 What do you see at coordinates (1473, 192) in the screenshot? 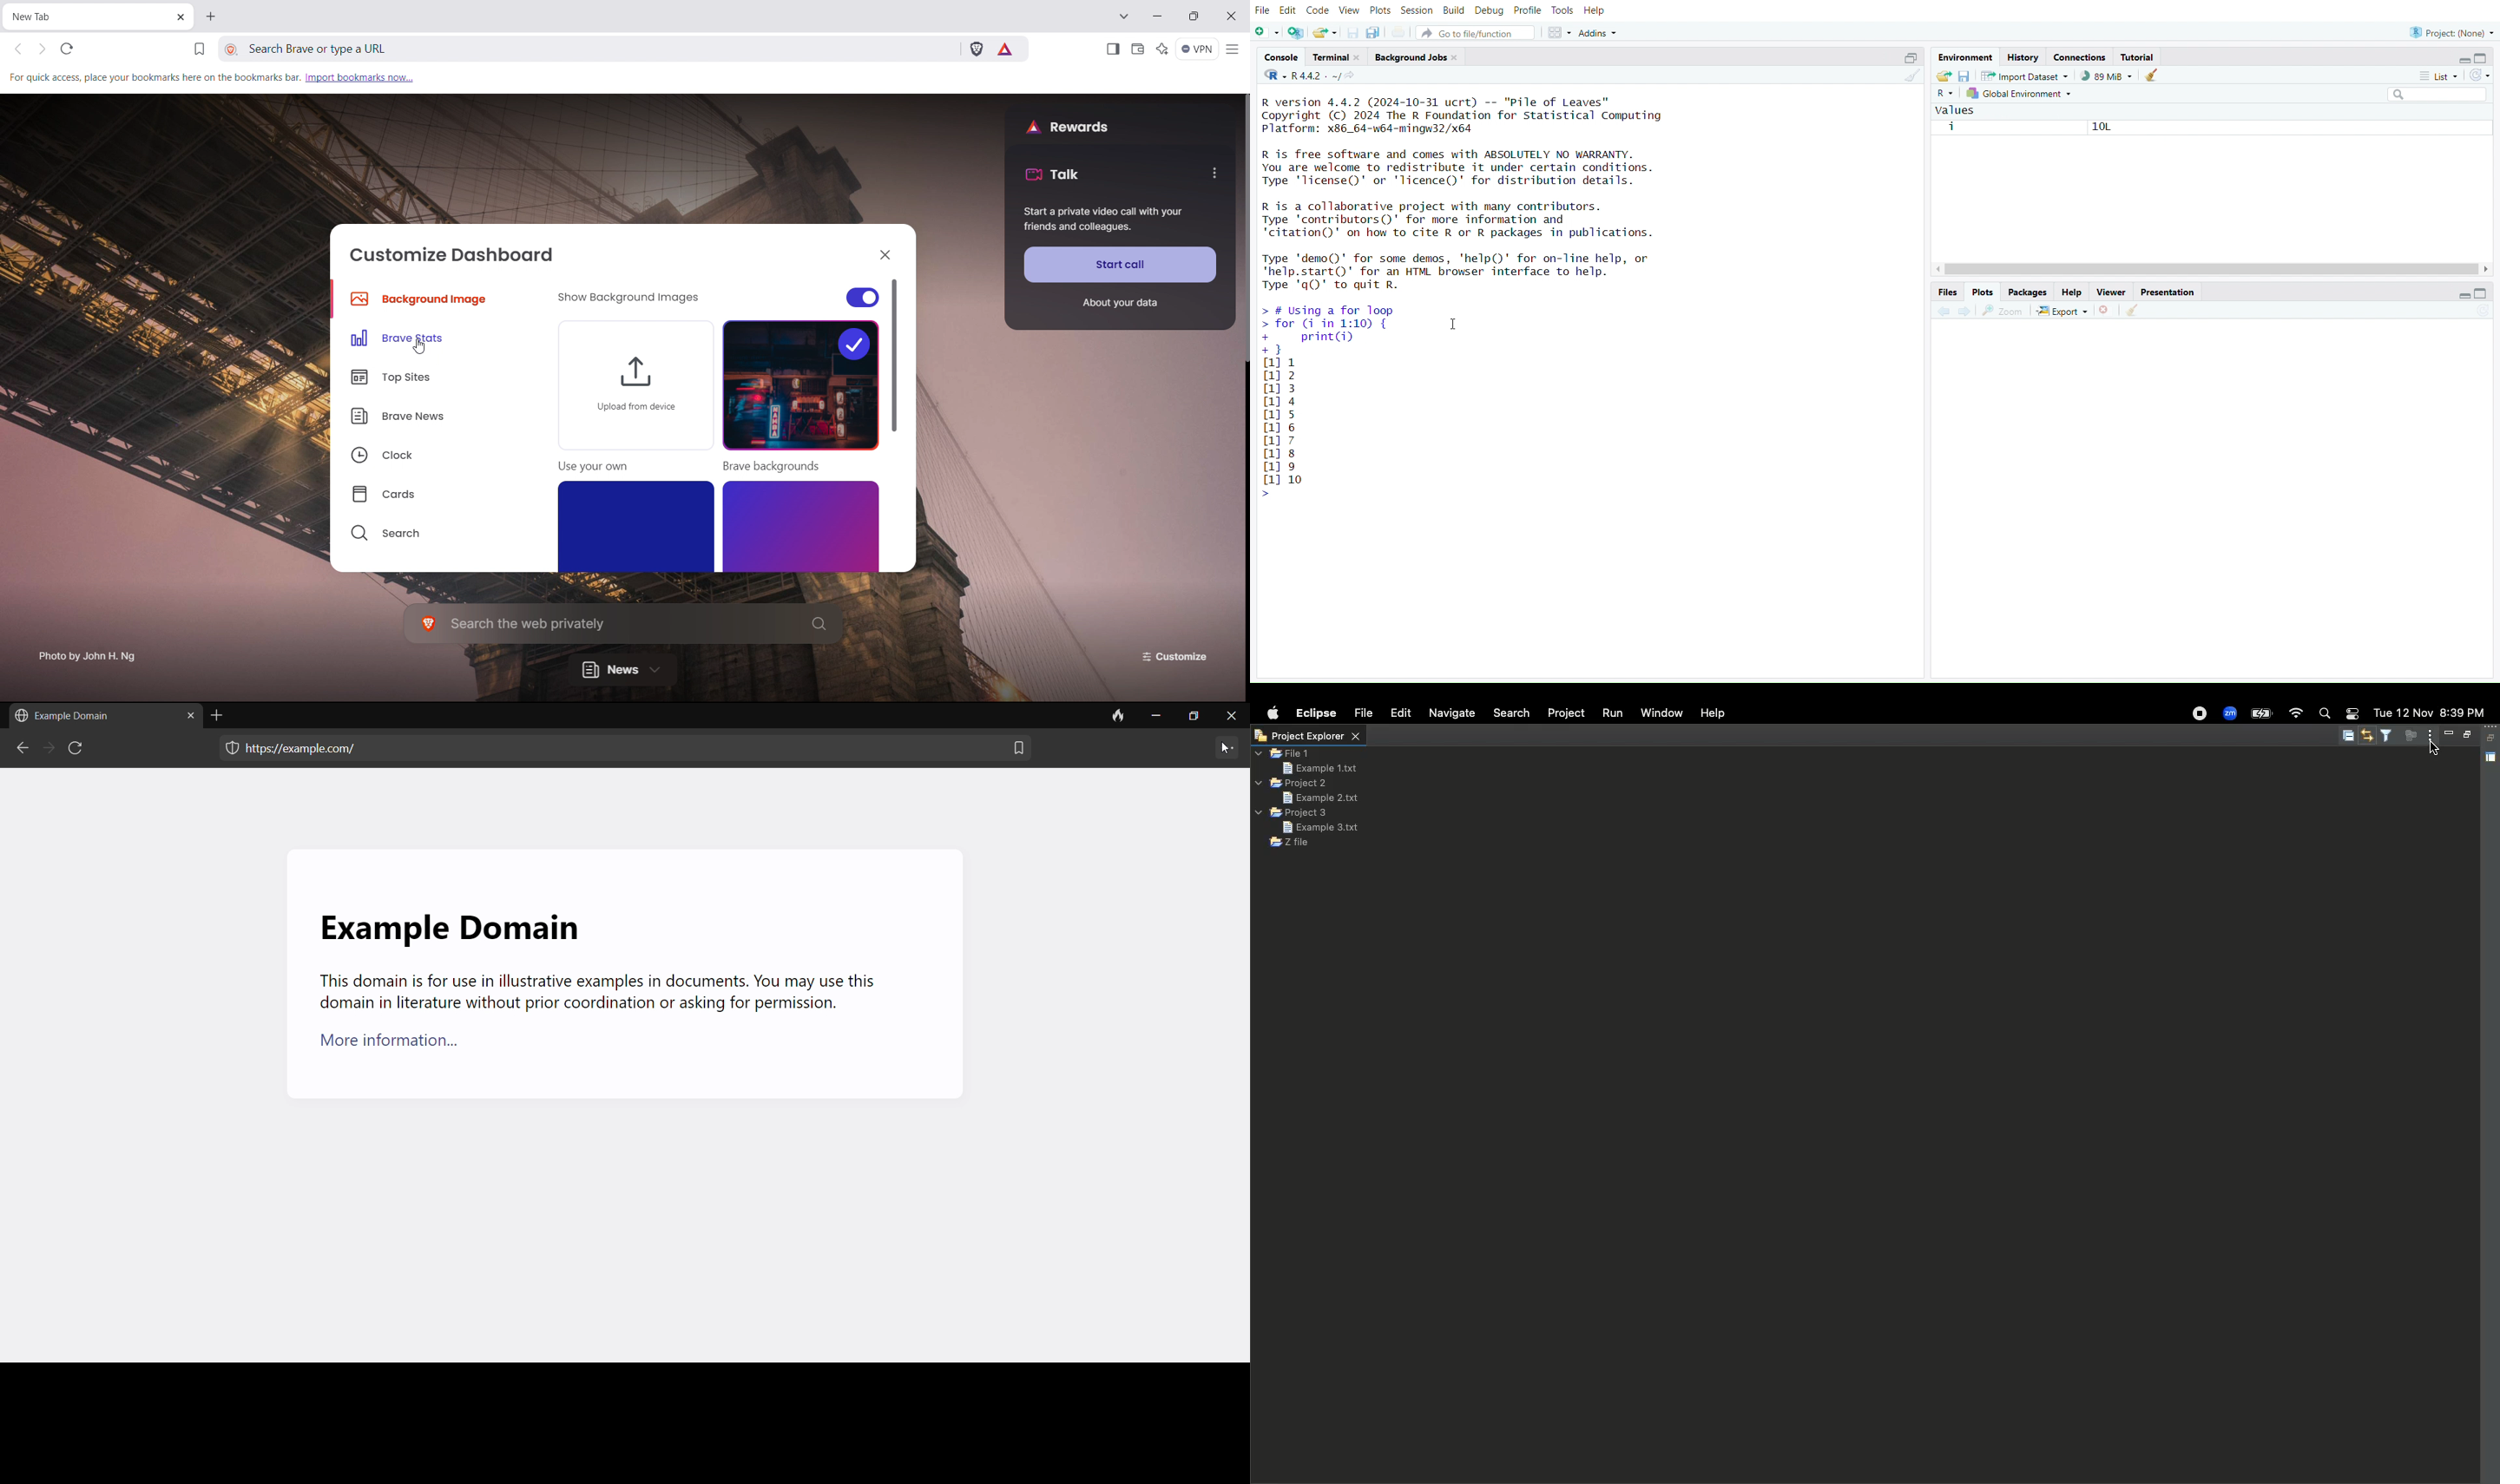
I see `R version 4.4.2 (2024-10-31 ucrt) -- "Pile of Leaves"
Copyright (C) 2024 The R Foundation for Statistical Computing
Platform: x86_64-w64-mingw32/x64
R is free software and comes with ABSOLUTELY NO WARRANTY.
You are welcome to redistribute it under certain conditions.
Type 'license()' or 'licence()' for distribution details.
R is a collaborative project with many contributors.
Type 'contributors()' for more information and
"citation()' on how to cite R or R packages in publications.
Type 'demo()' for some demos, 'help()' for on-line help, or
"help.start()' for an HTML browser interface to help.
Type 'q()' to quit R.
-

I` at bounding box center [1473, 192].